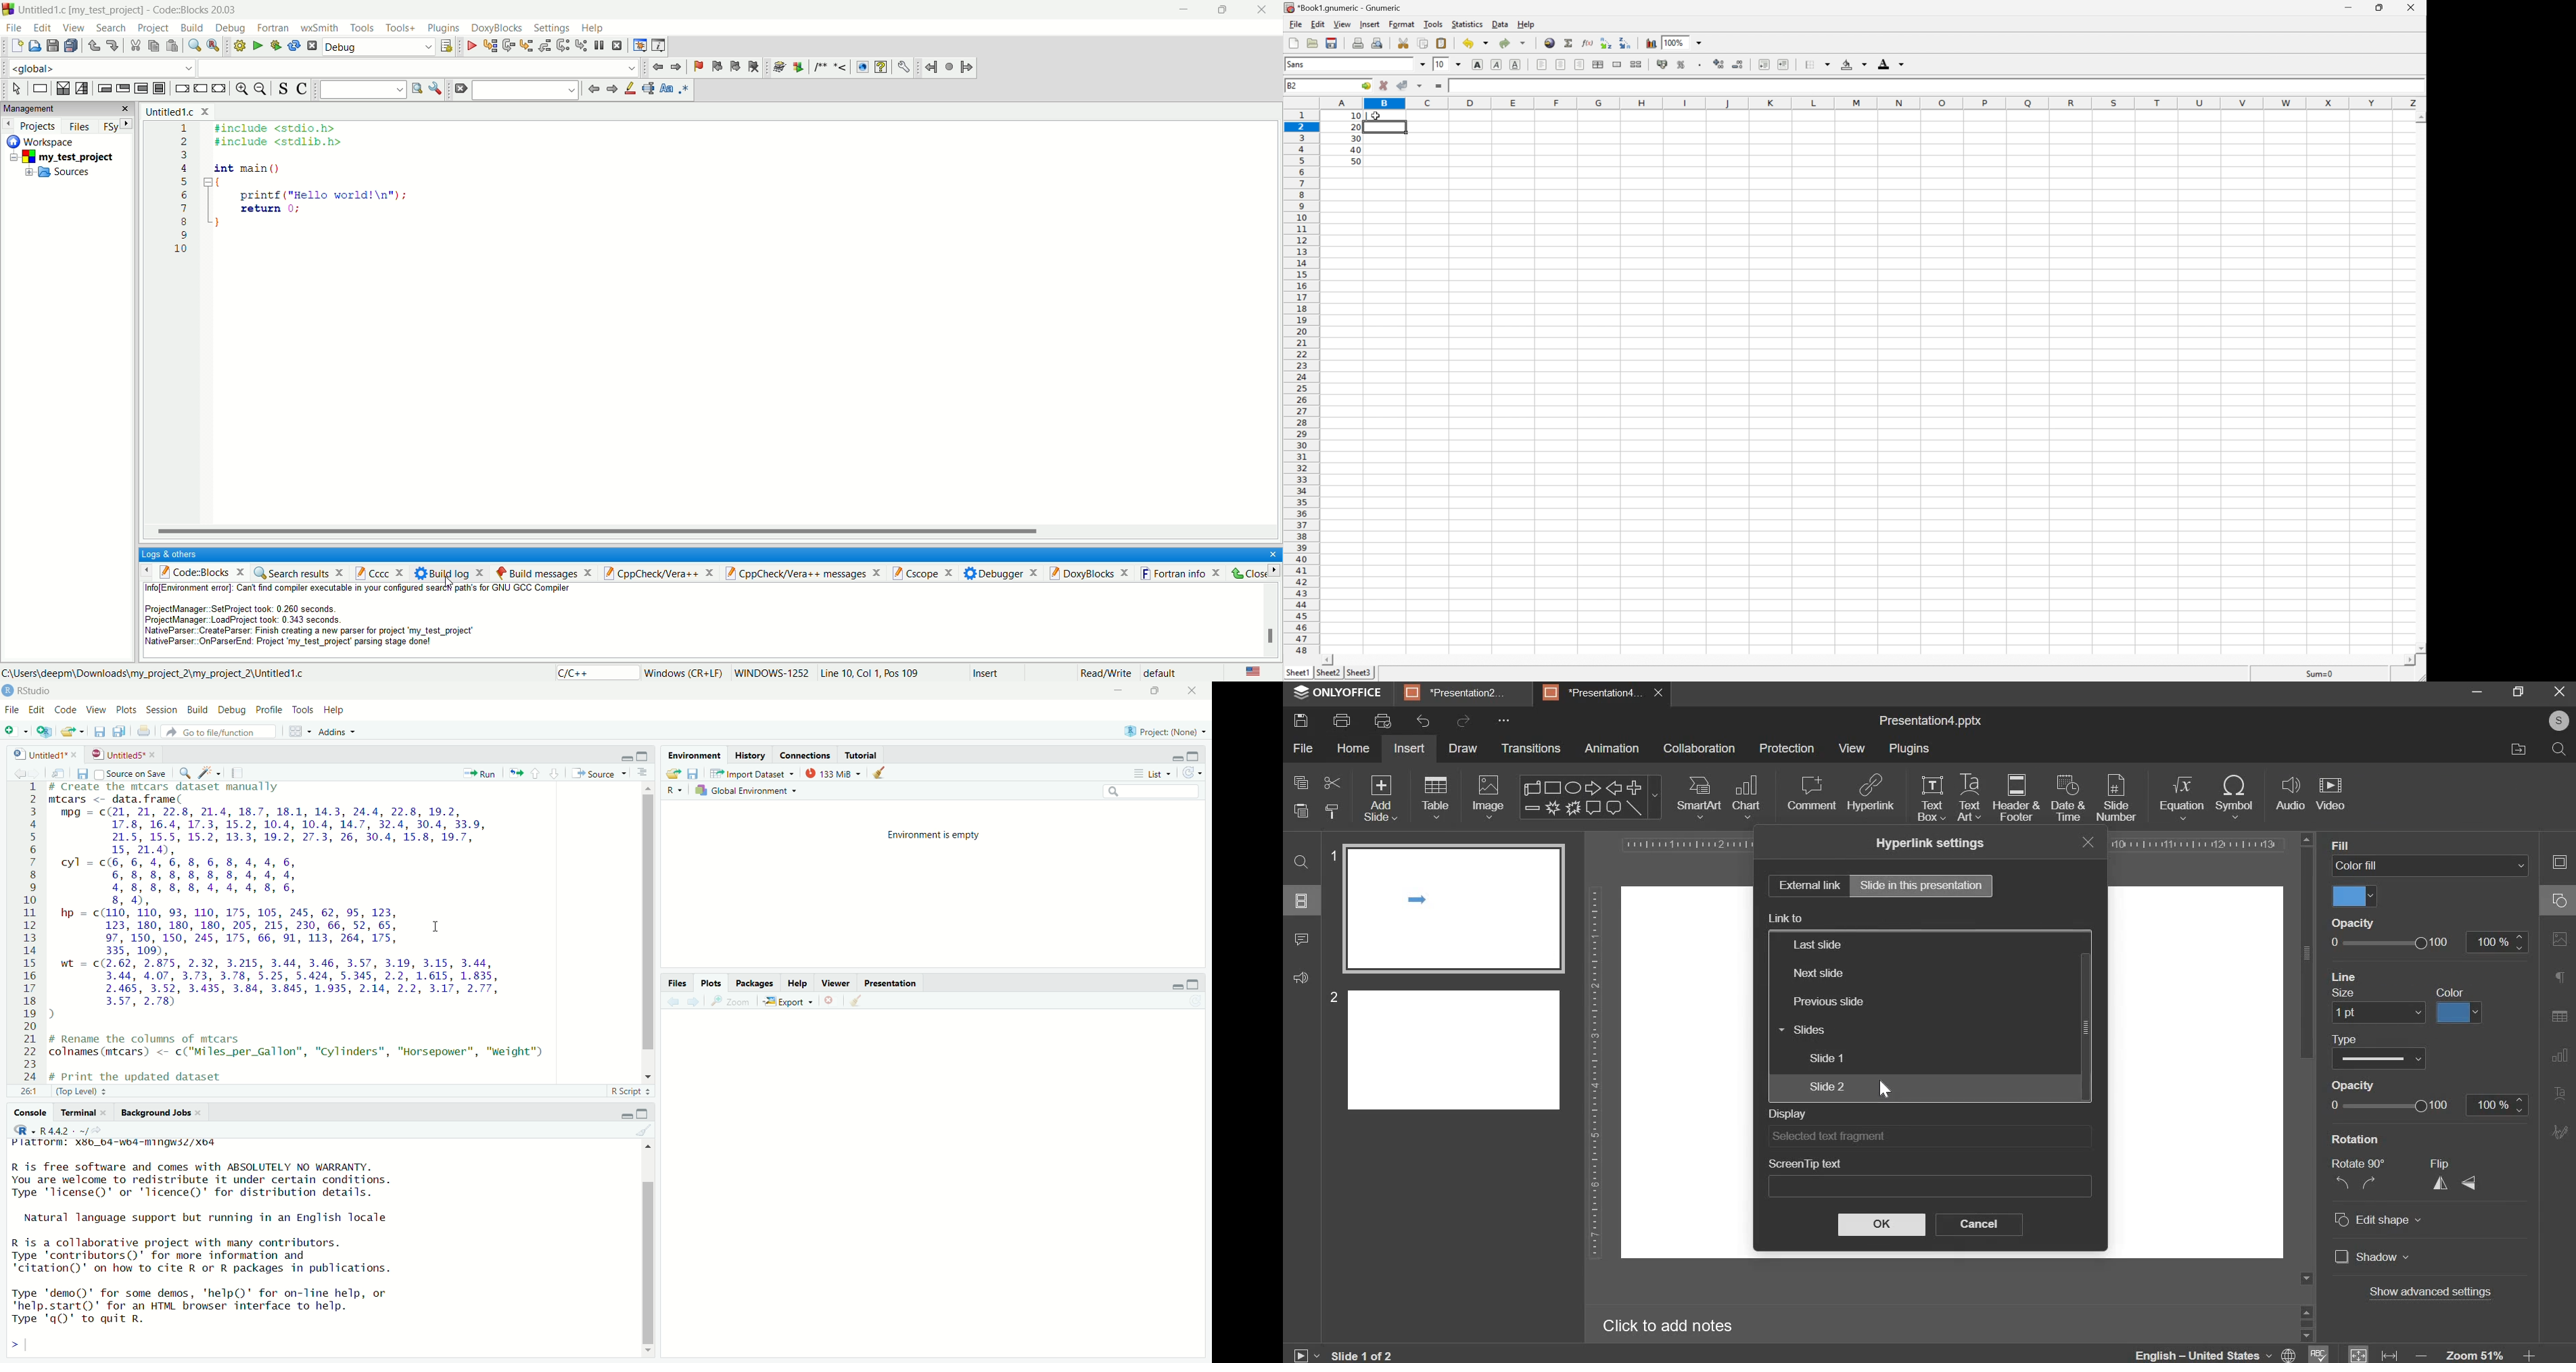 This screenshot has height=1372, width=2576. What do you see at coordinates (694, 774) in the screenshot?
I see `save` at bounding box center [694, 774].